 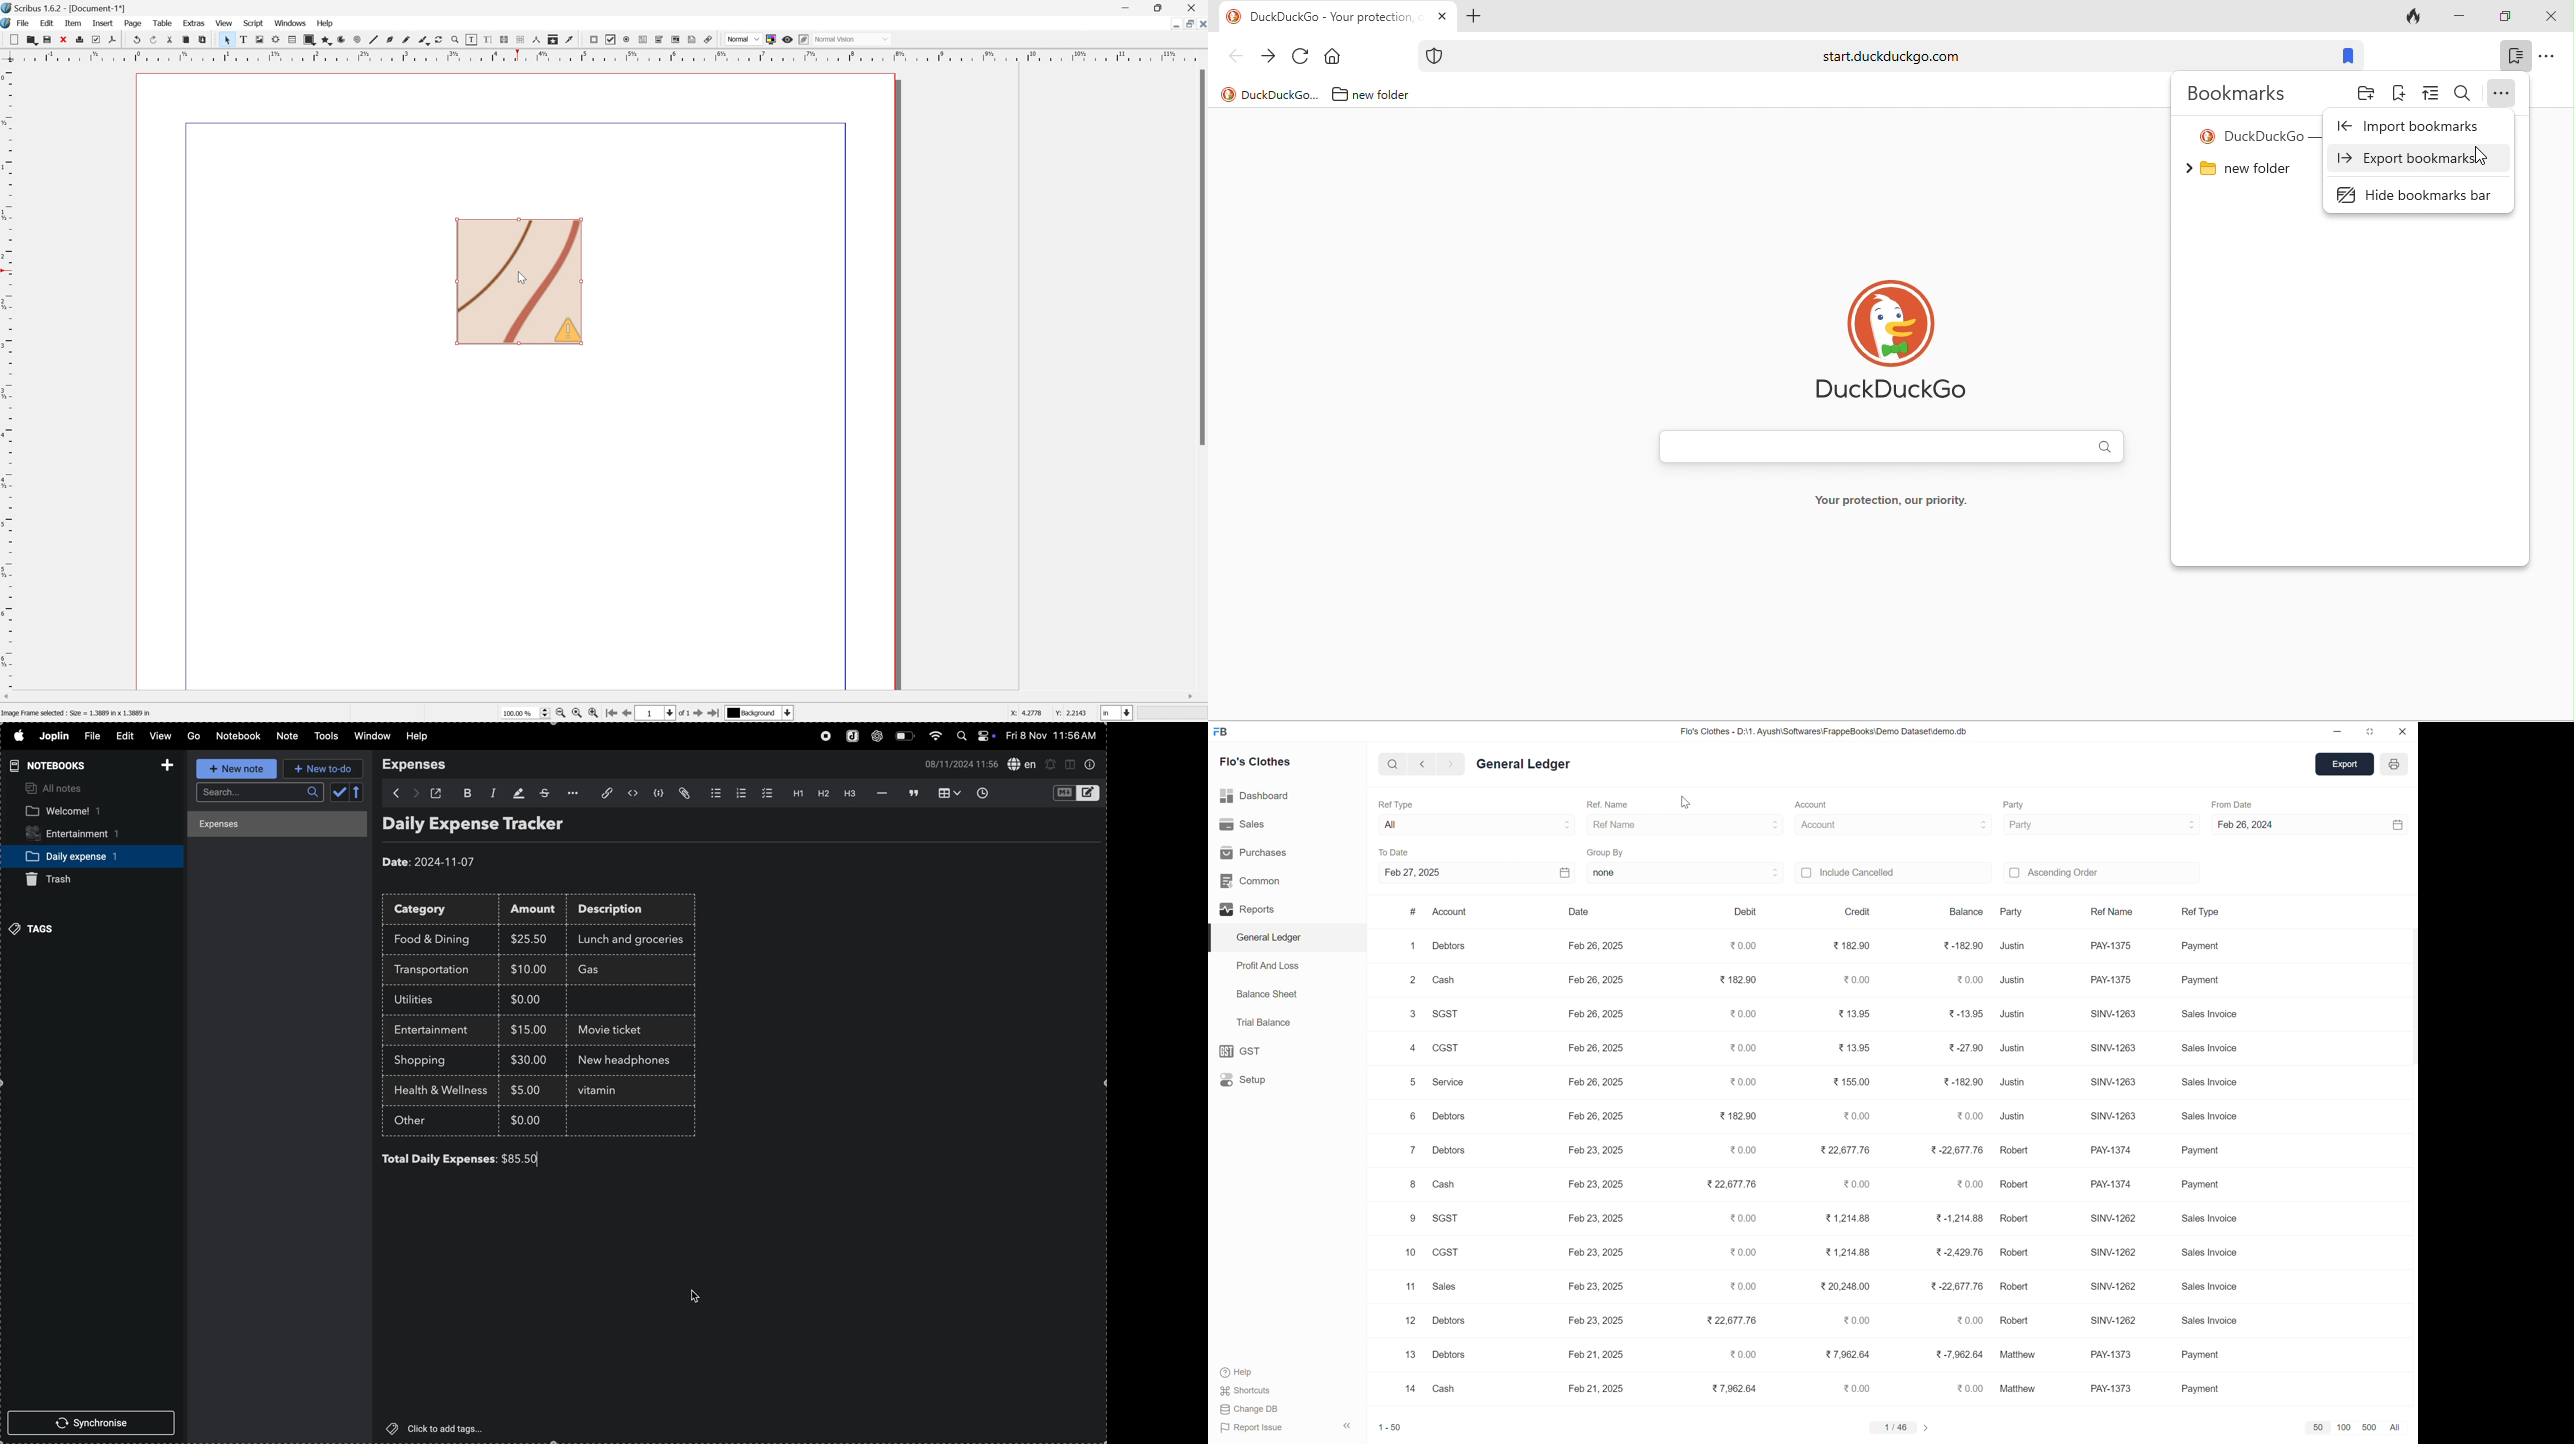 I want to click on -2,429.76, so click(x=1962, y=1254).